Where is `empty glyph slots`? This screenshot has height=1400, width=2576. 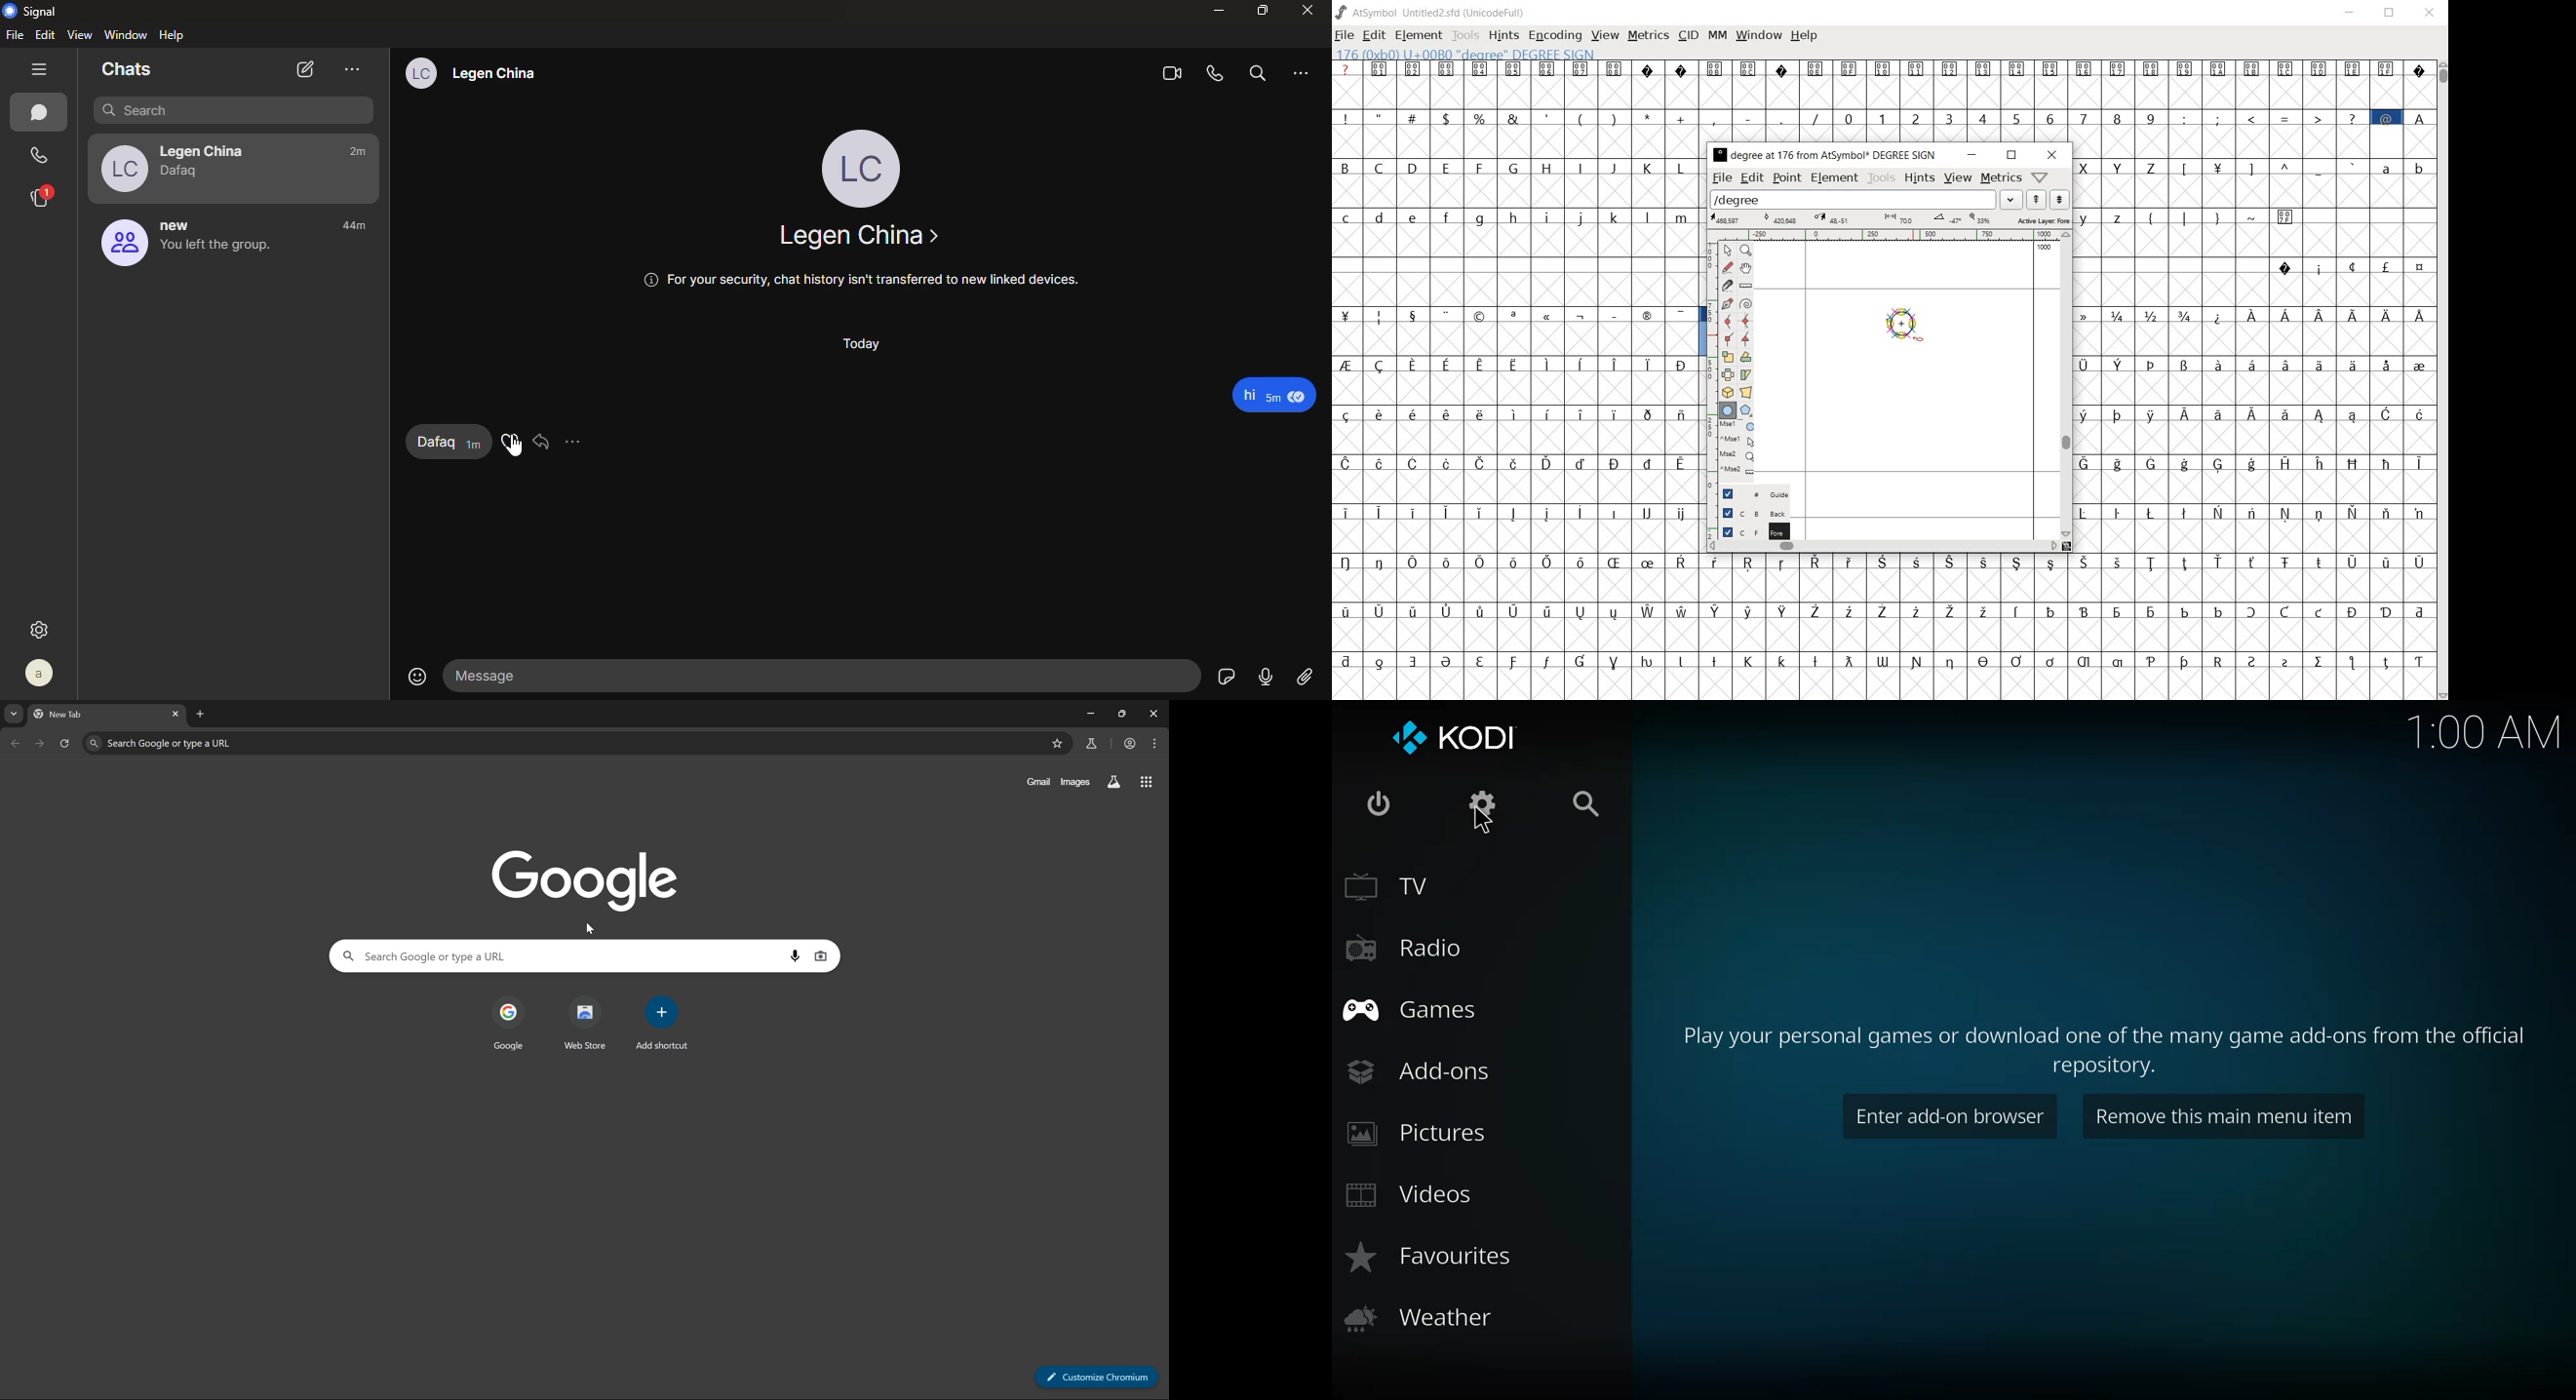 empty glyph slots is located at coordinates (1519, 438).